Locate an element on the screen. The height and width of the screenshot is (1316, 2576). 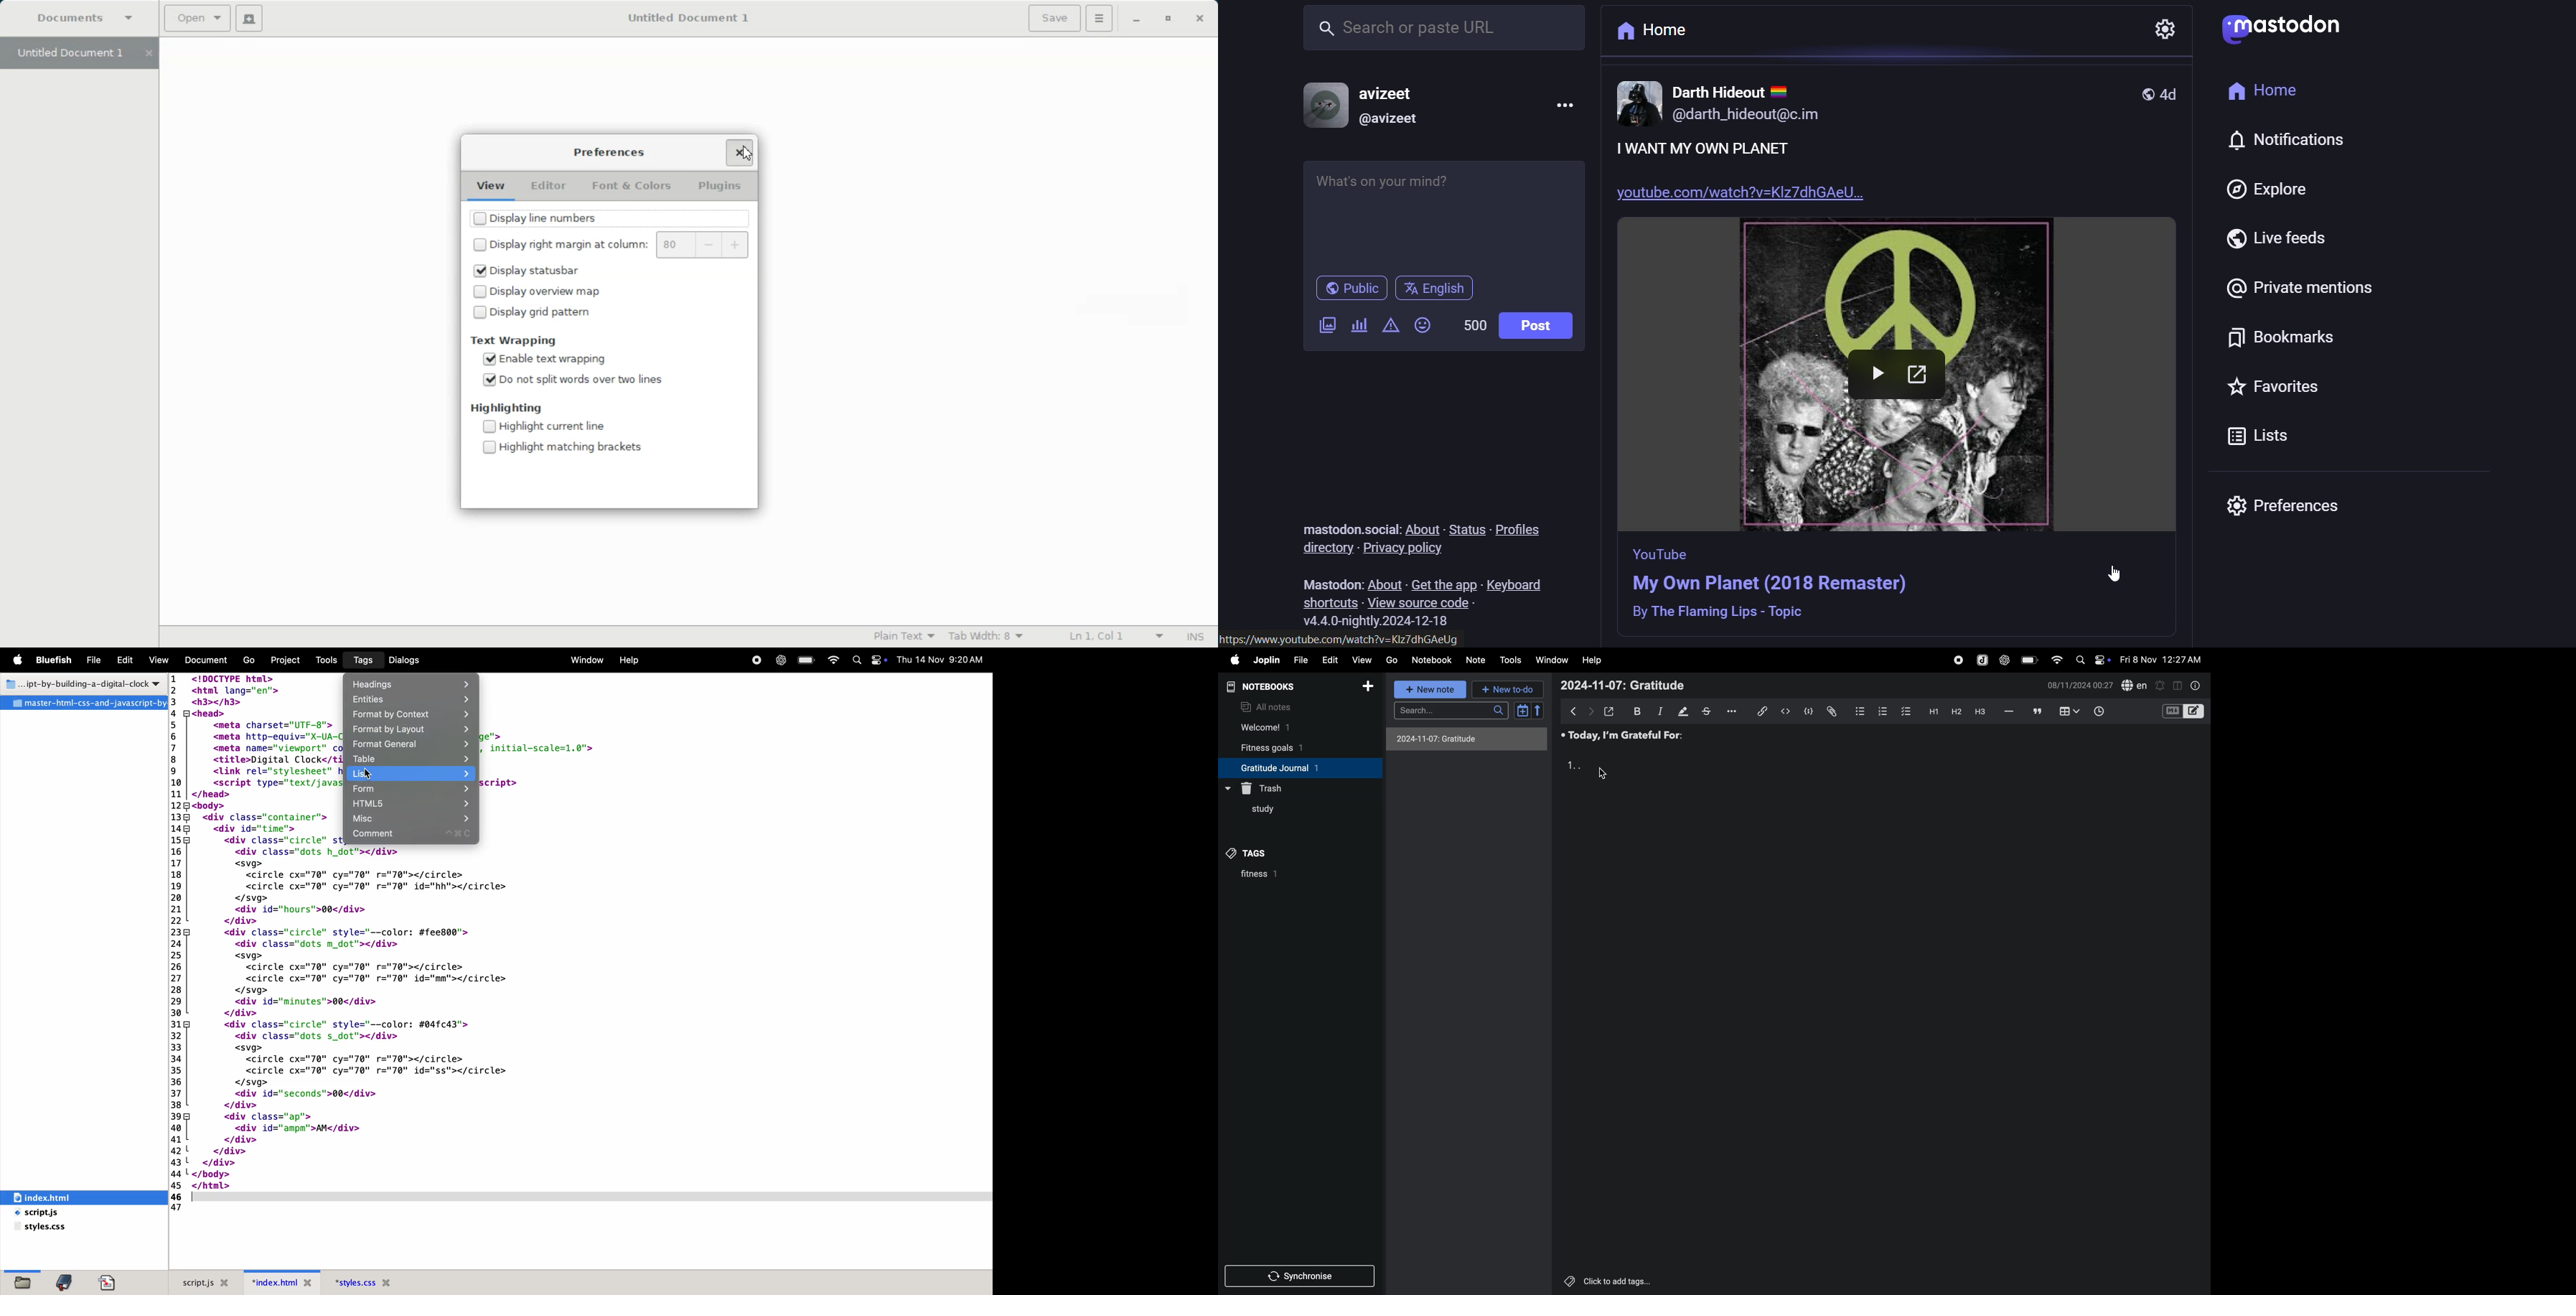
image is located at coordinates (1901, 373).